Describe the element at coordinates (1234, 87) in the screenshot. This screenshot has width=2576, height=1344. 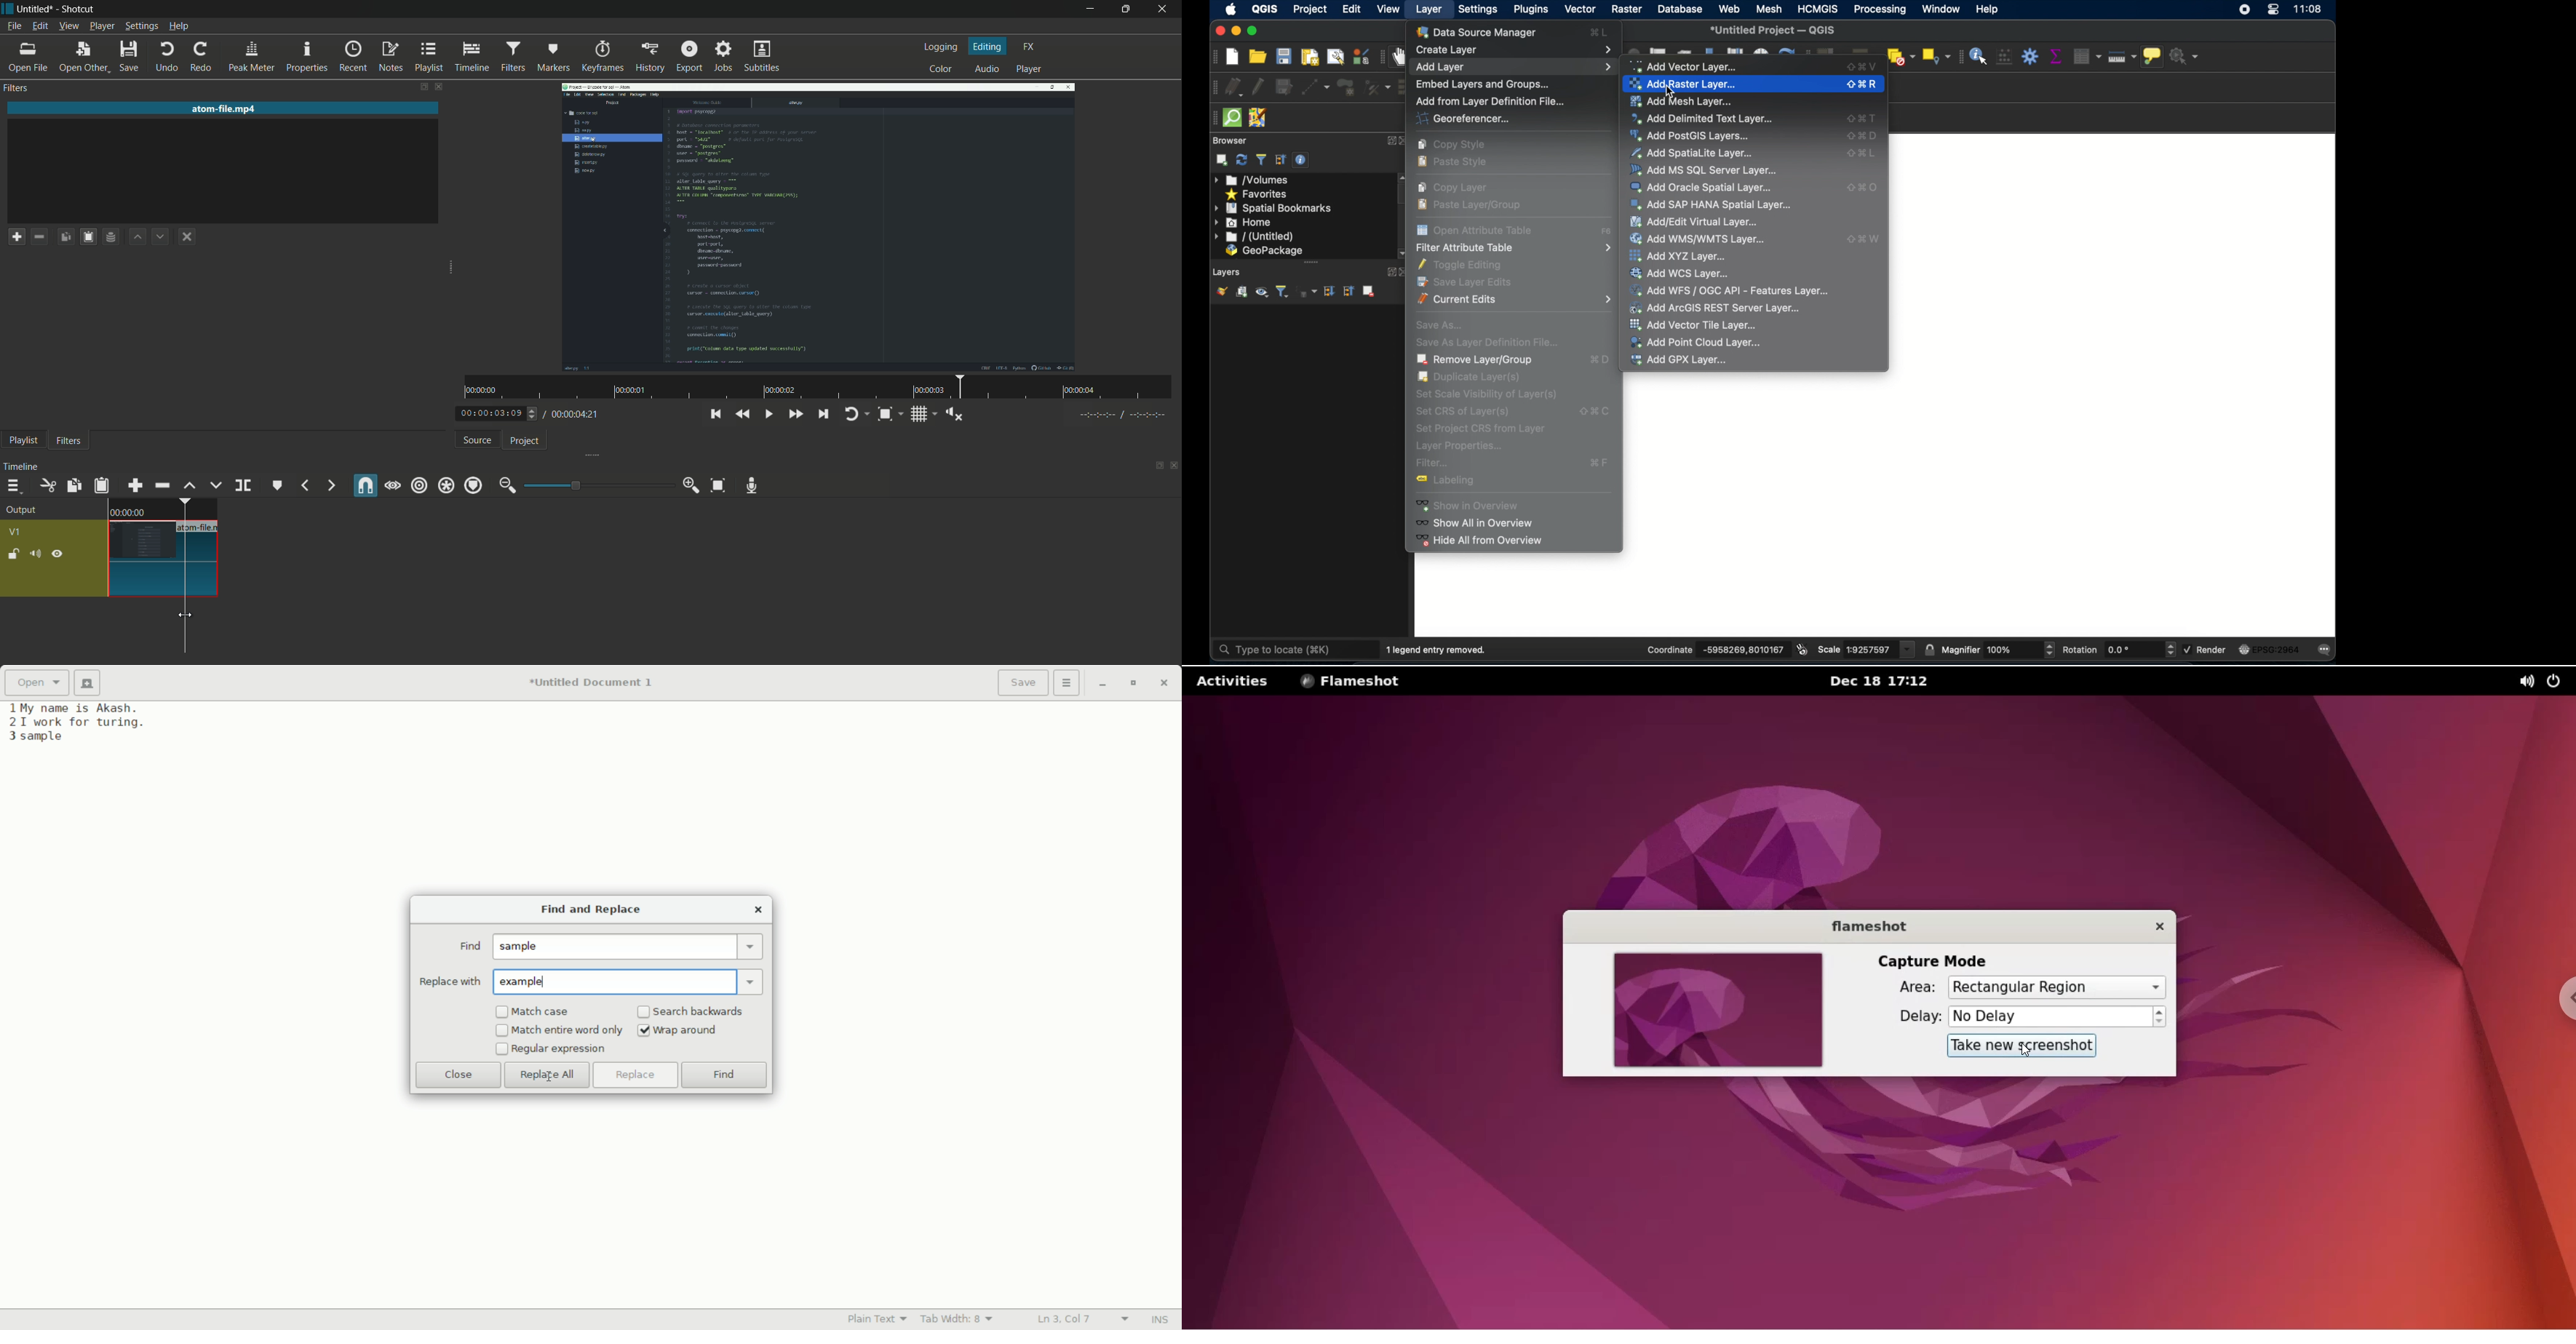
I see `current edits` at that location.